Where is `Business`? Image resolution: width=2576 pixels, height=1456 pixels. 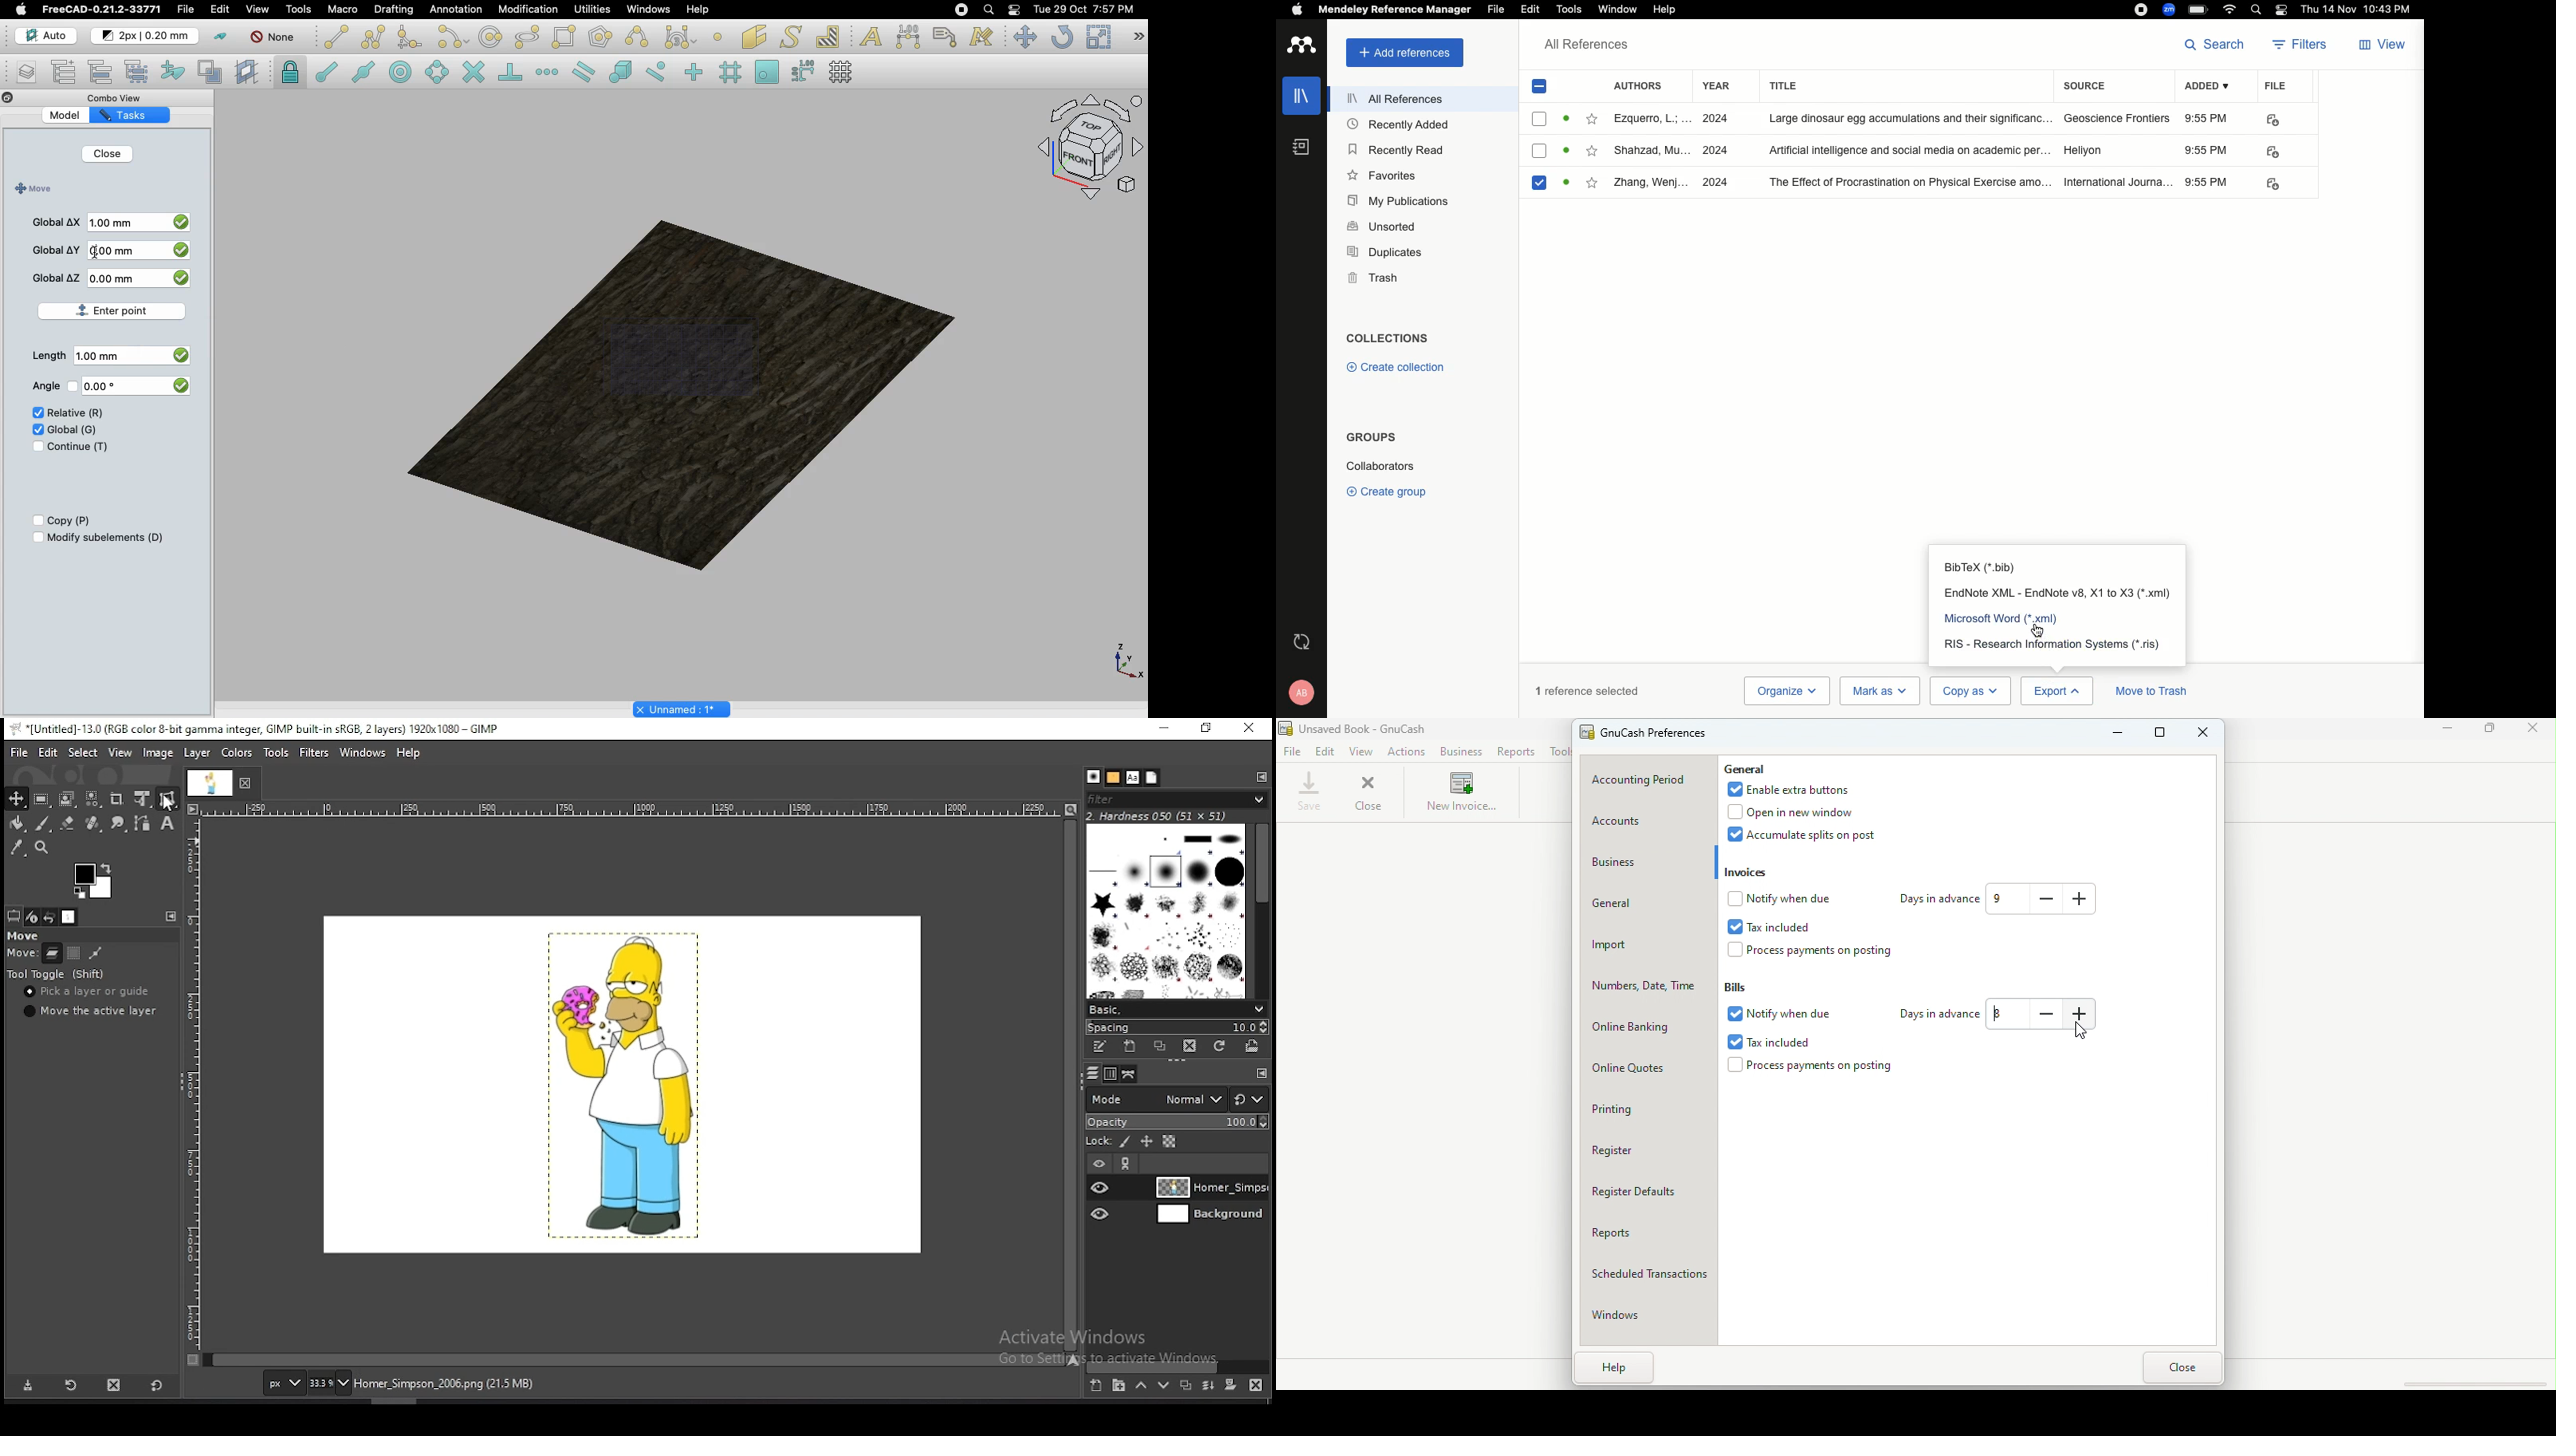 Business is located at coordinates (1461, 751).